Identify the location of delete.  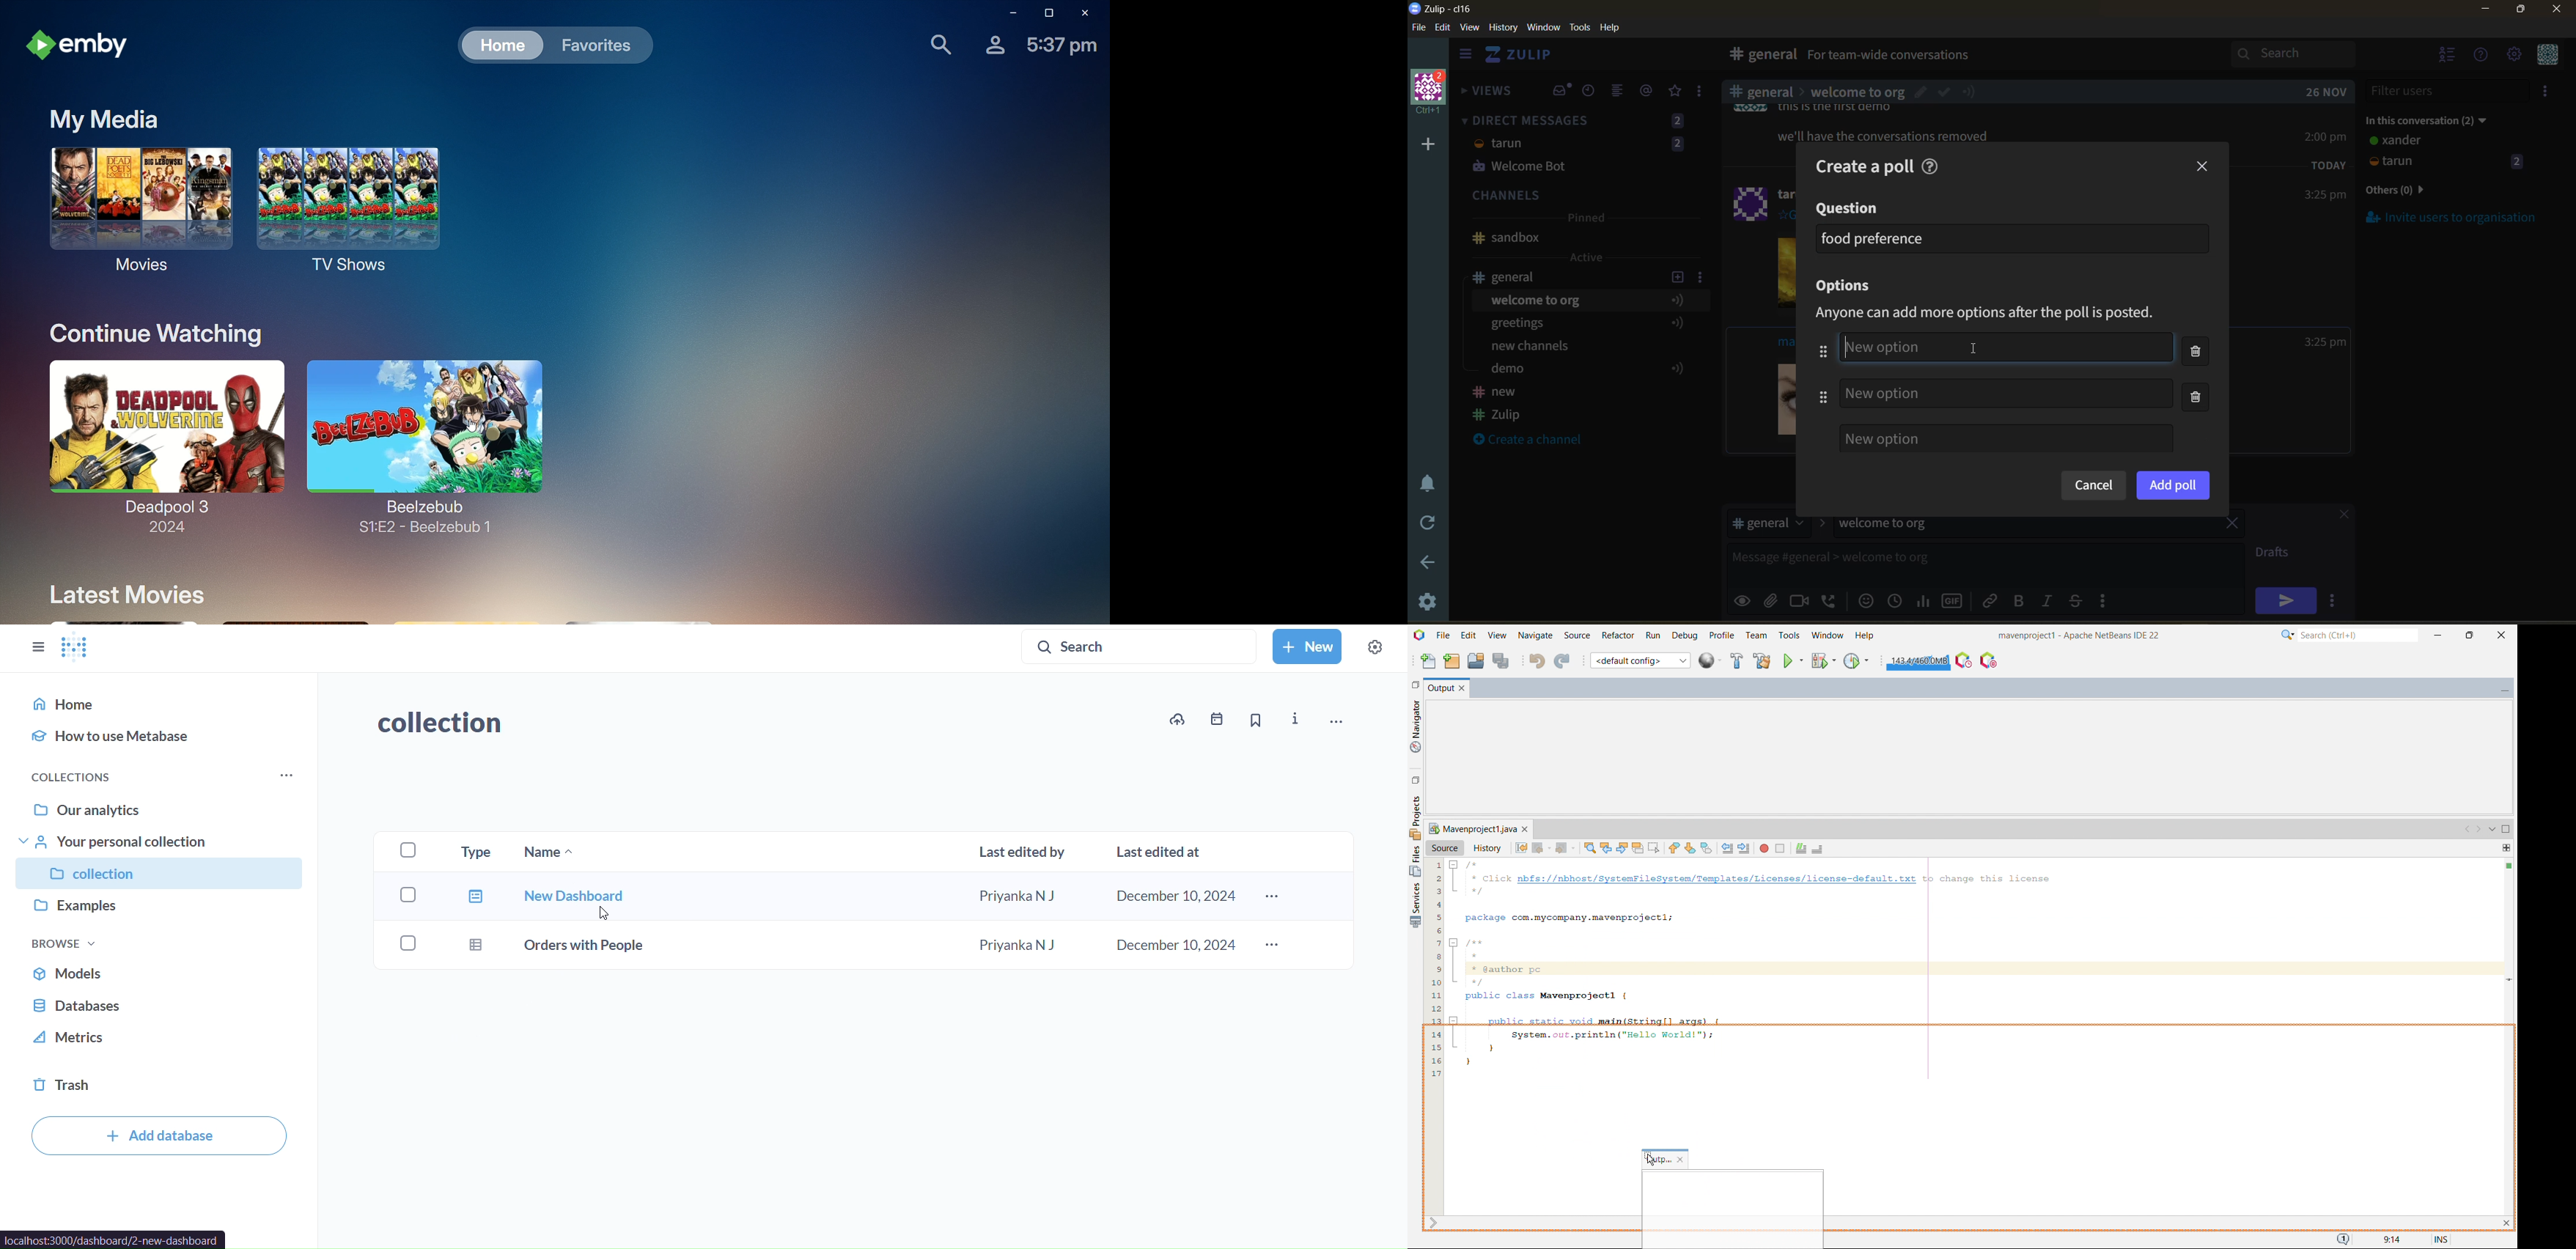
(2199, 376).